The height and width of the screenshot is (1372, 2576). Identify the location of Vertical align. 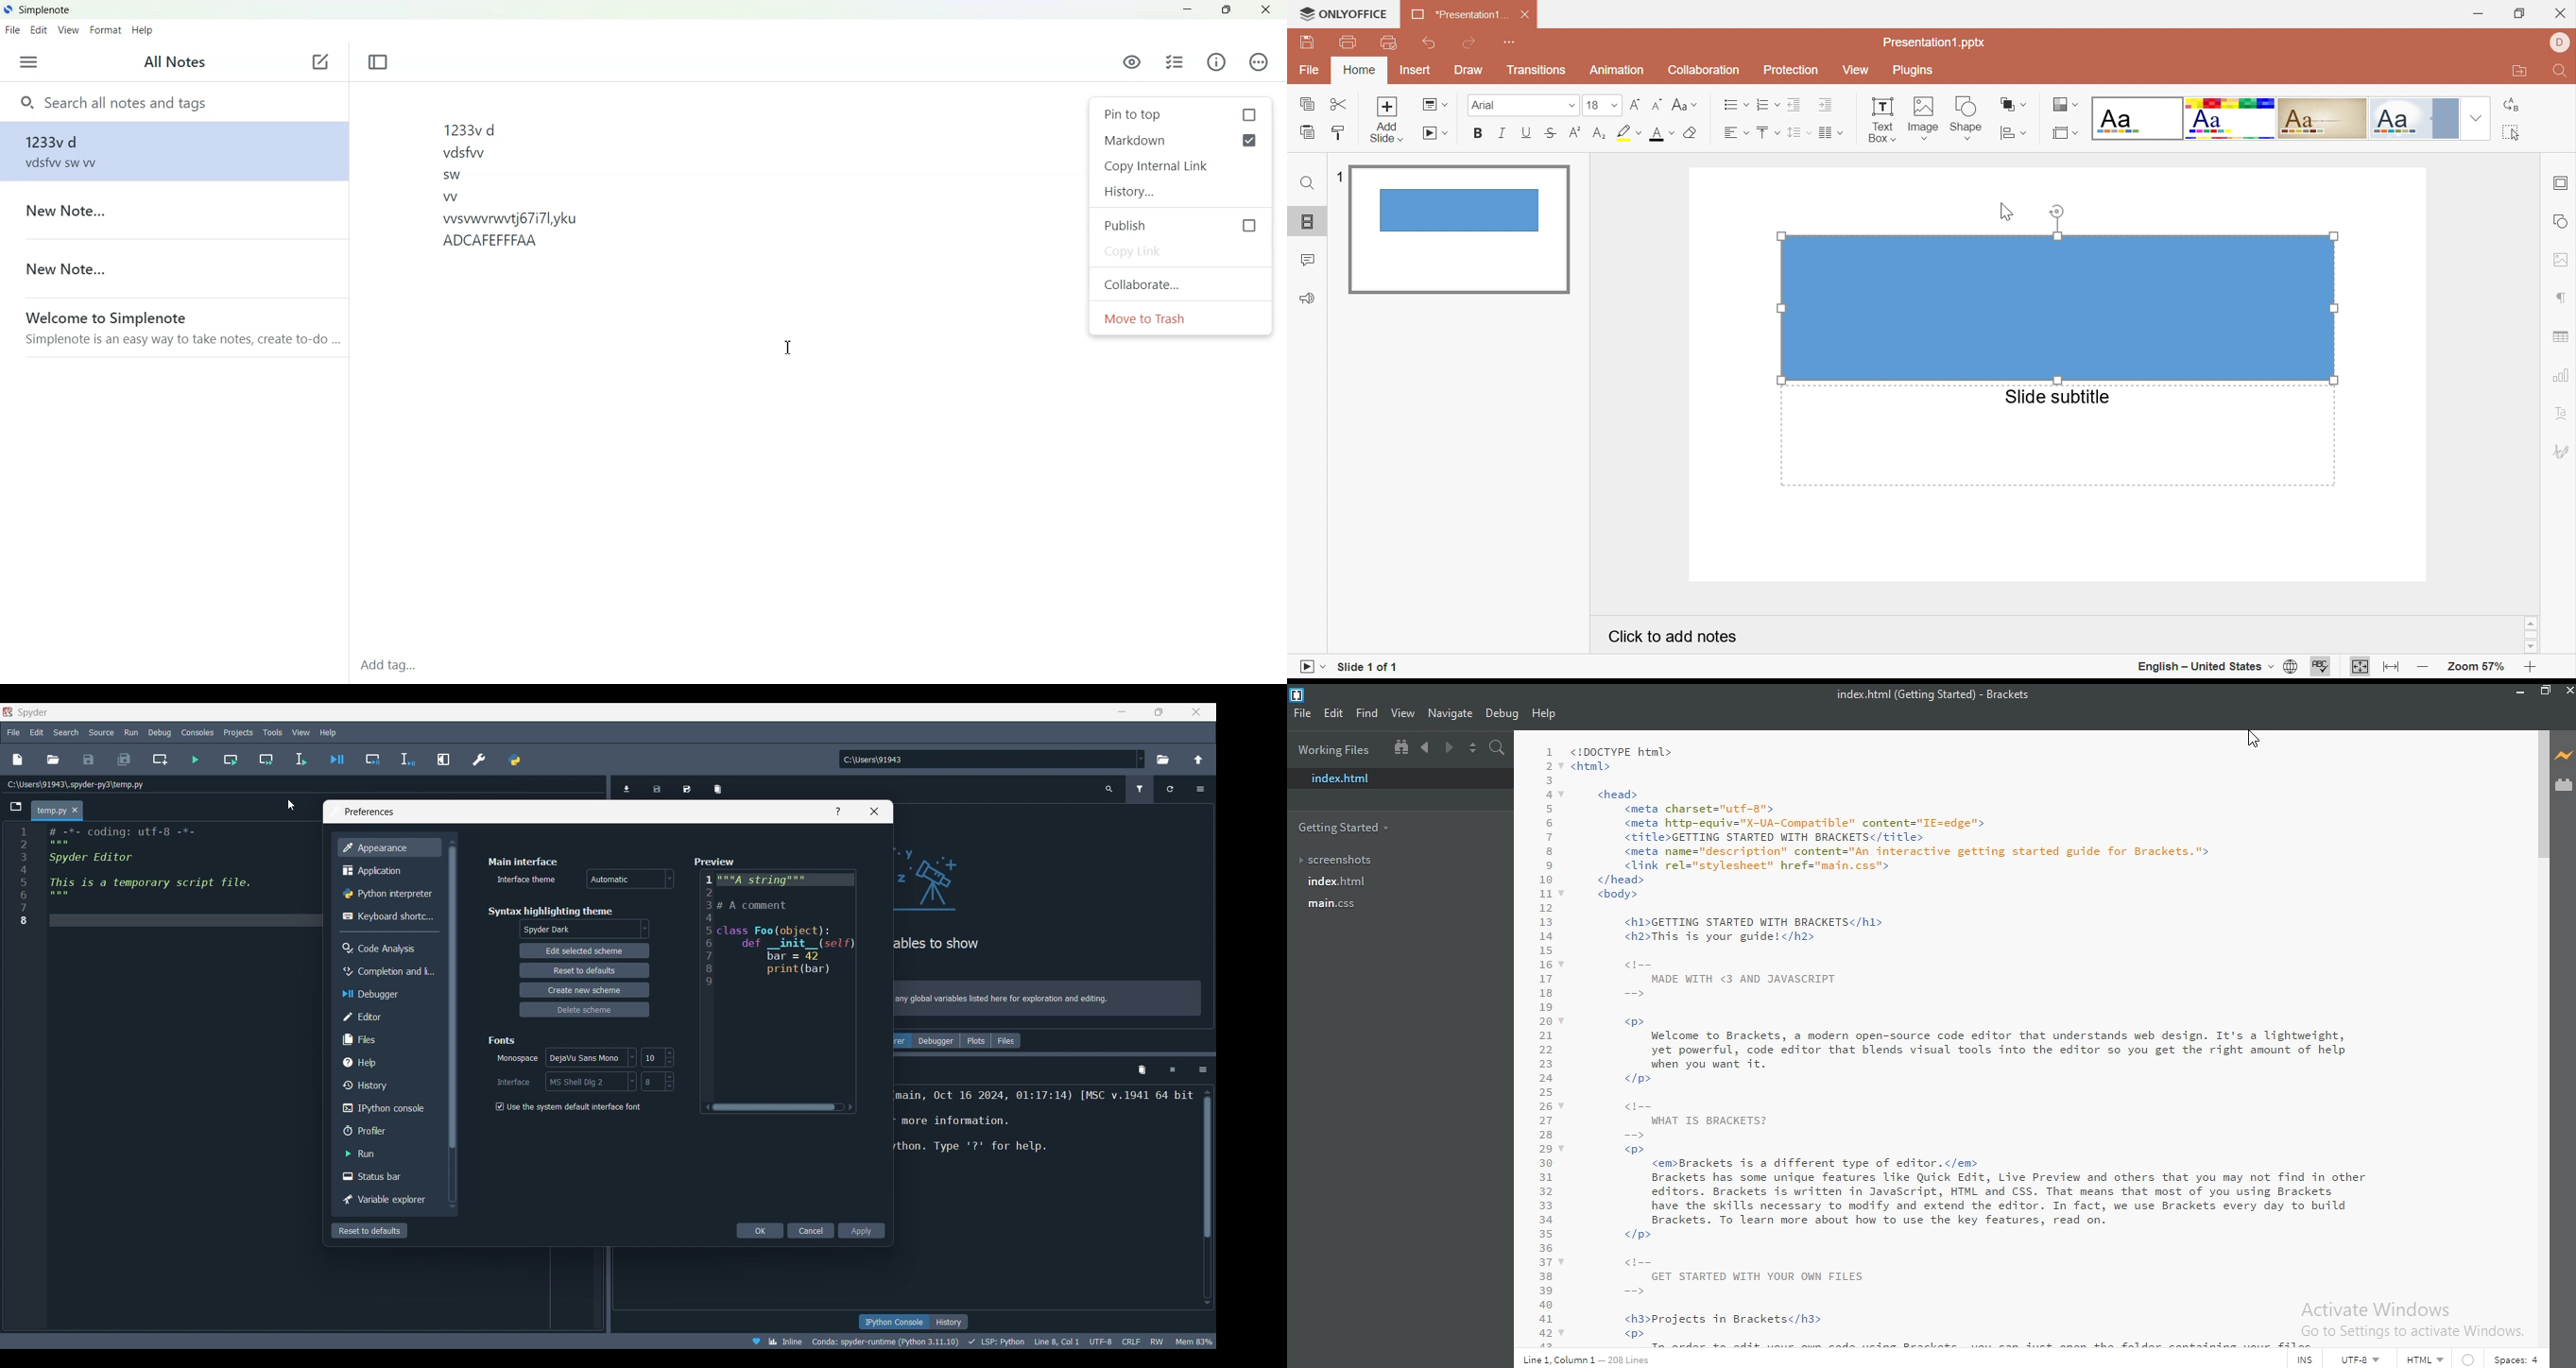
(1768, 133).